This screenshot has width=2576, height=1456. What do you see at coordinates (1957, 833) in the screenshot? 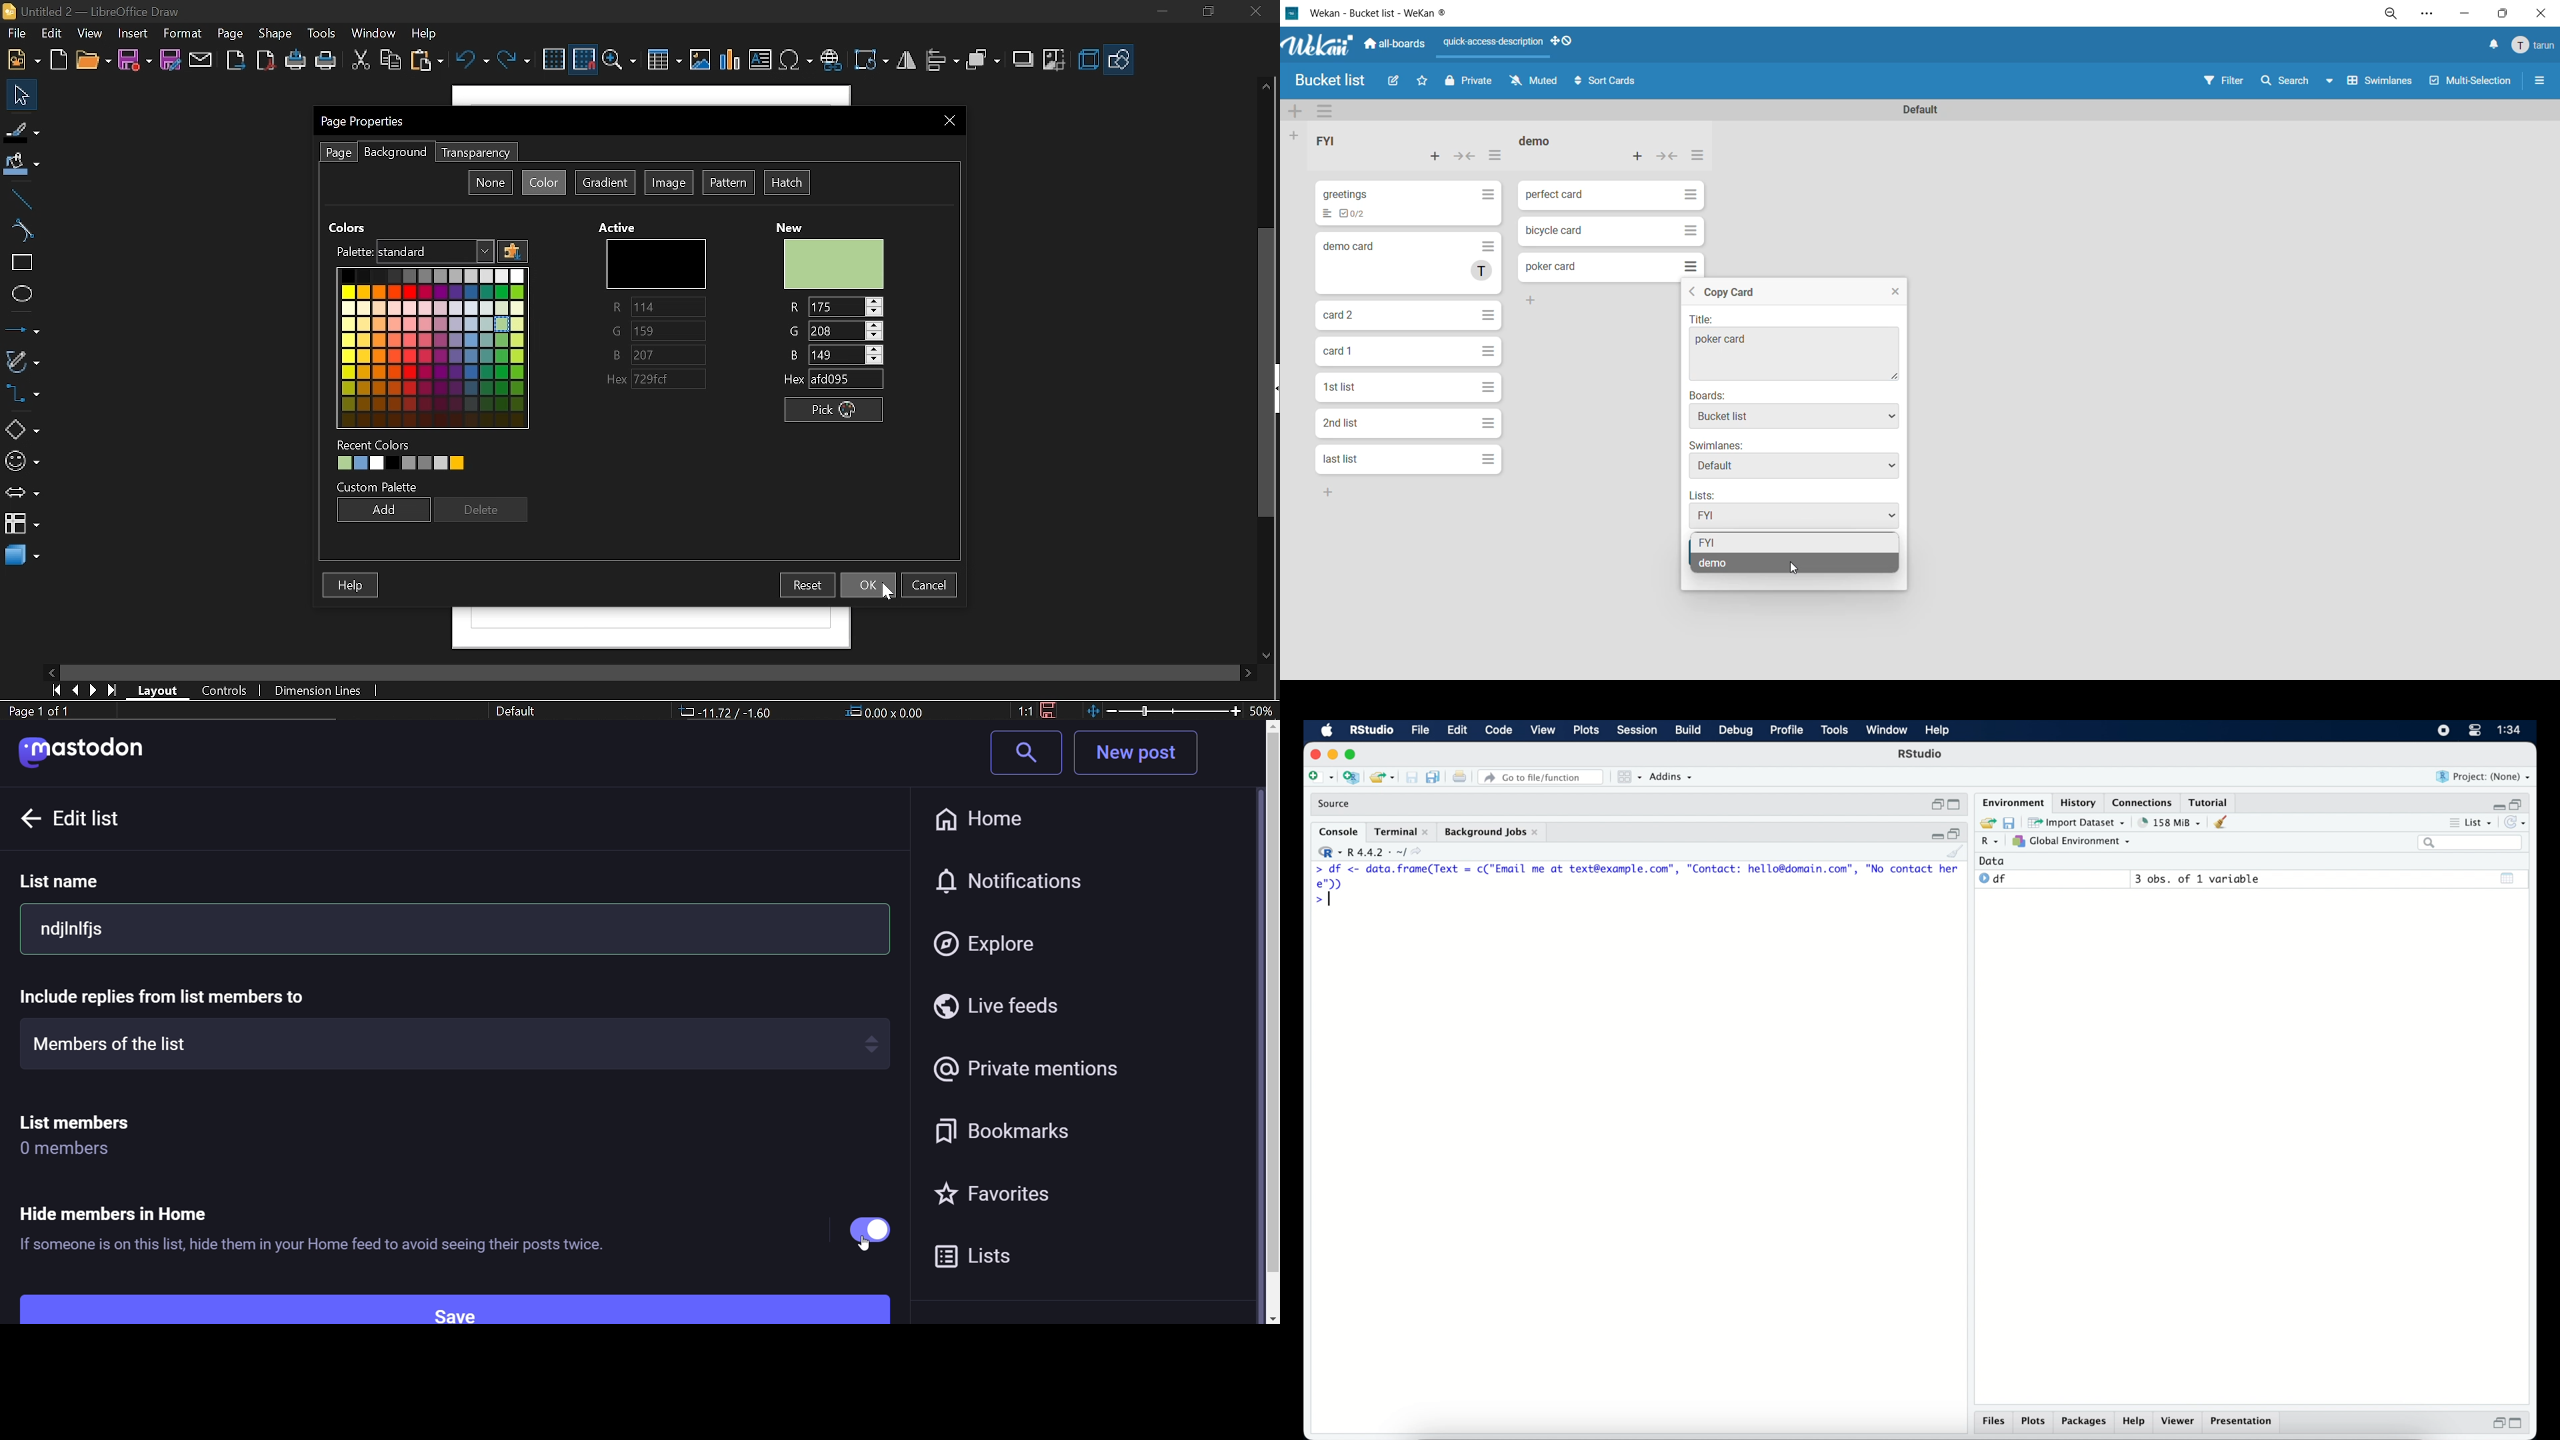
I see `restore down` at bounding box center [1957, 833].